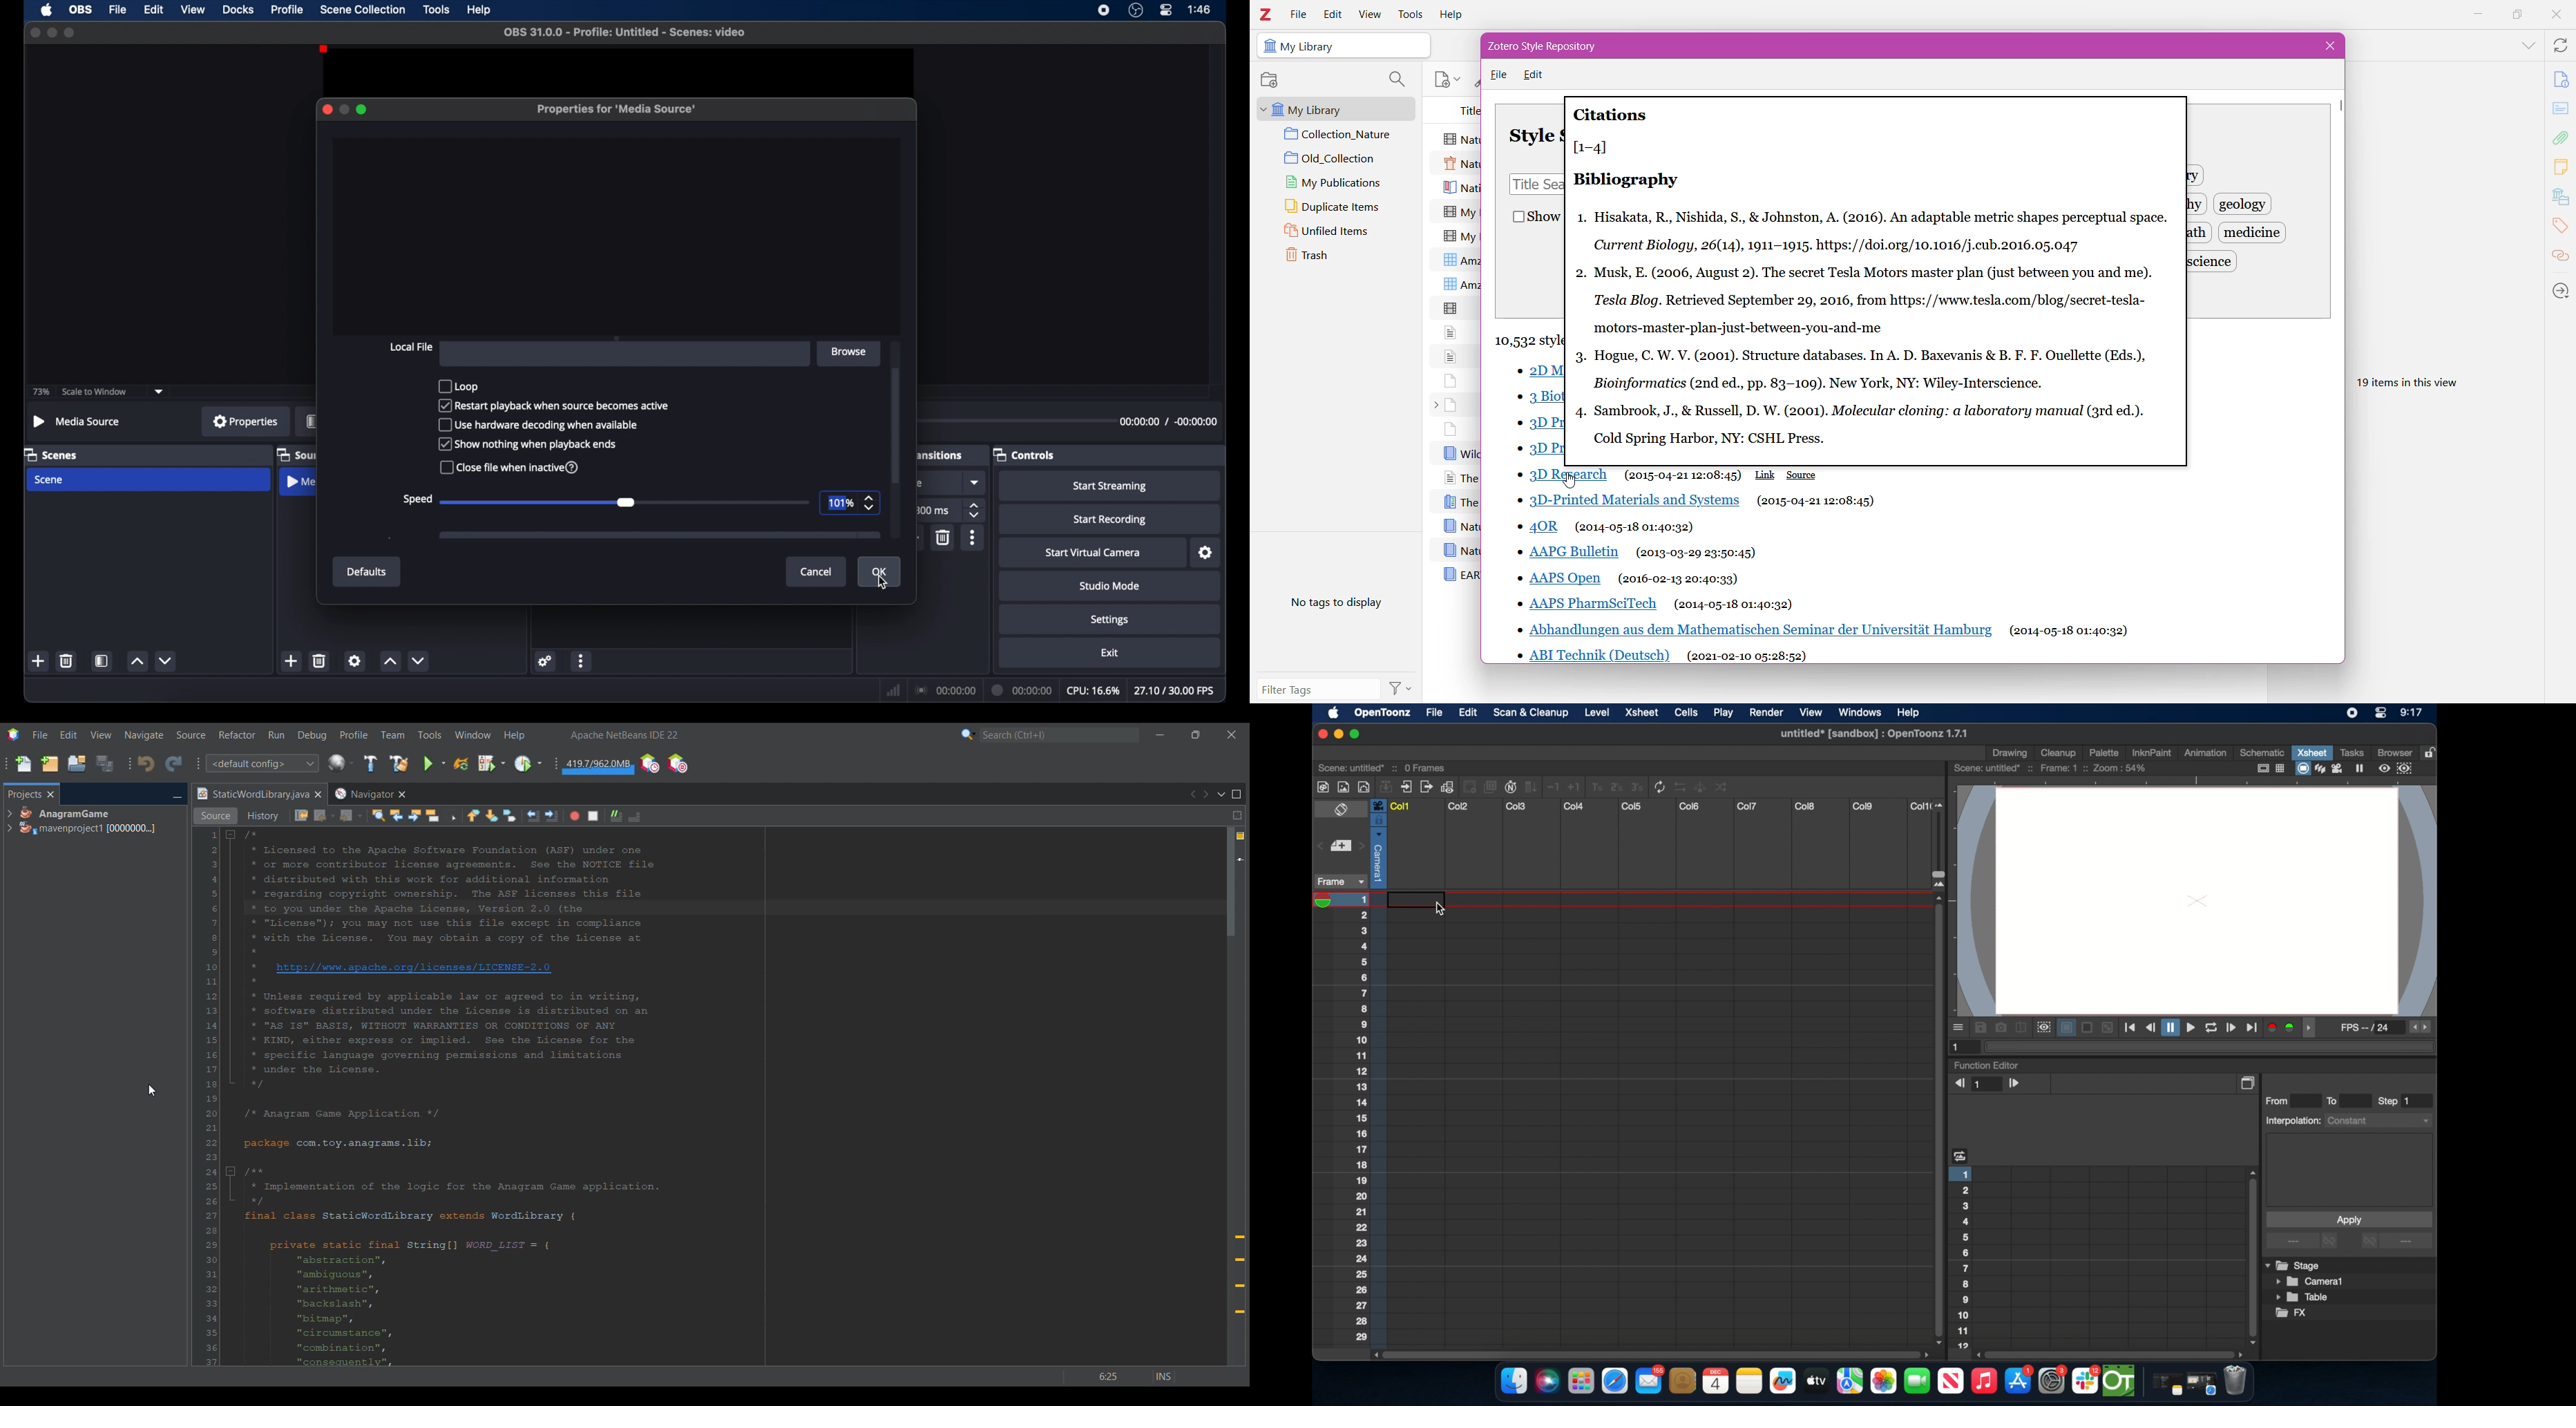 The height and width of the screenshot is (1428, 2576). I want to click on fps, so click(1176, 691).